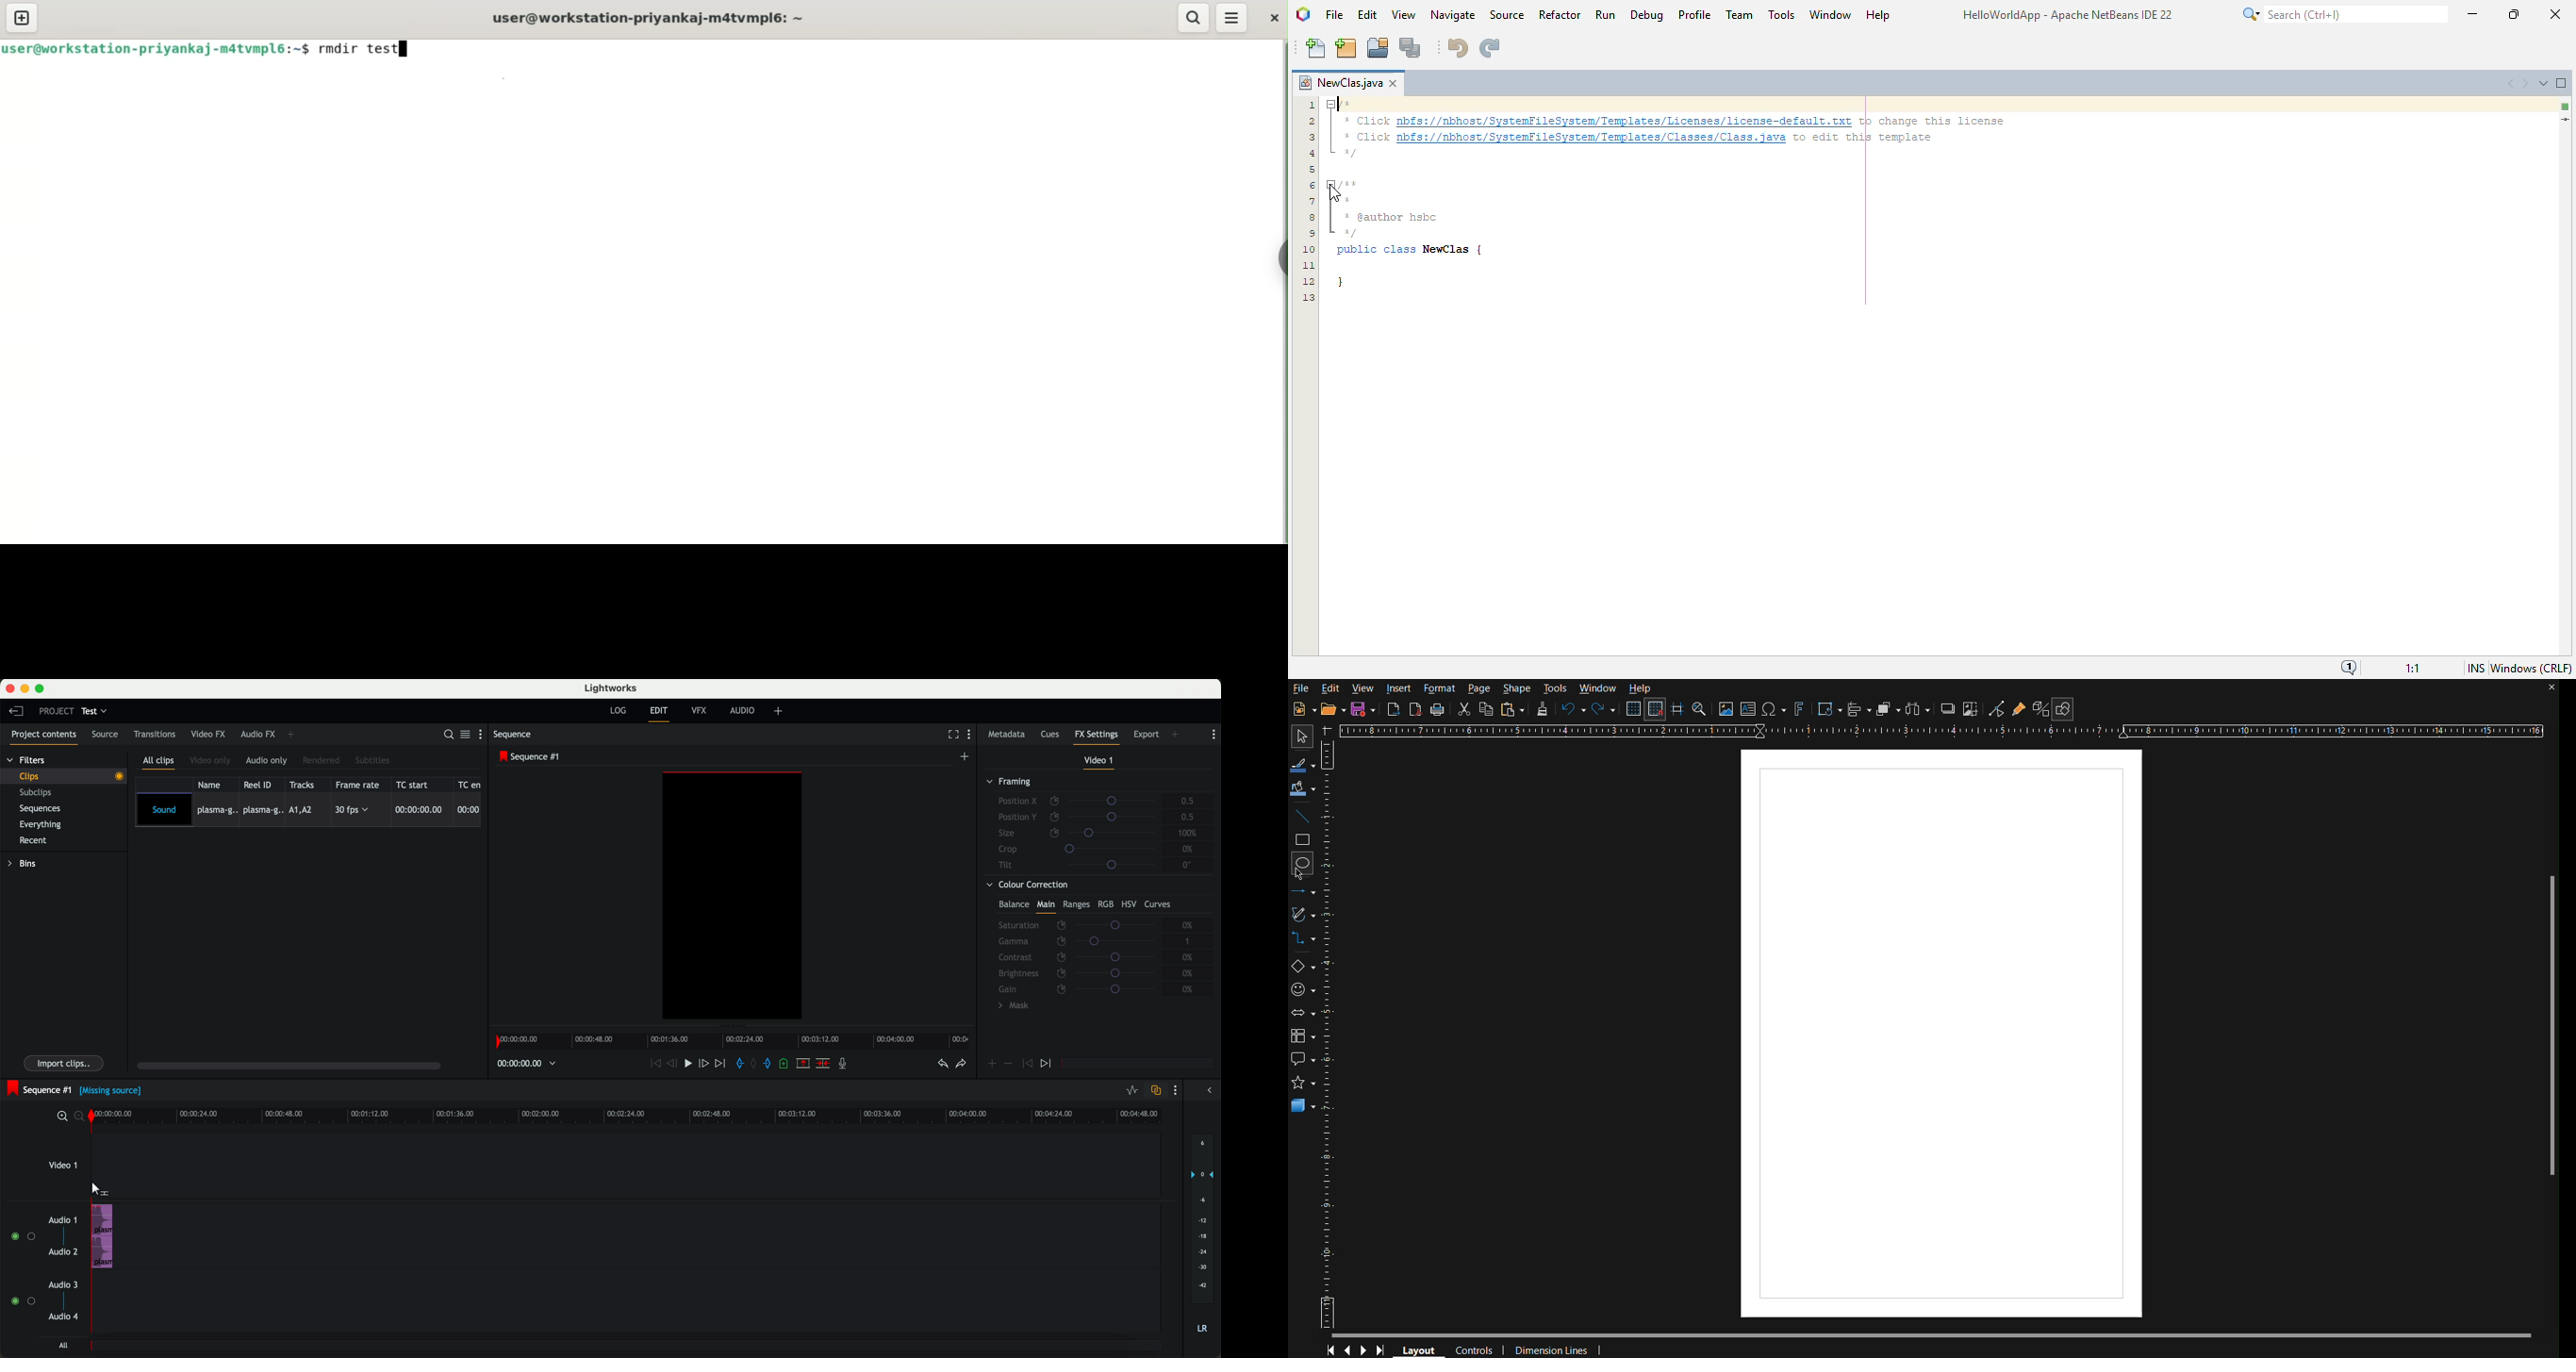  Describe the element at coordinates (653, 1064) in the screenshot. I see `move backward` at that location.